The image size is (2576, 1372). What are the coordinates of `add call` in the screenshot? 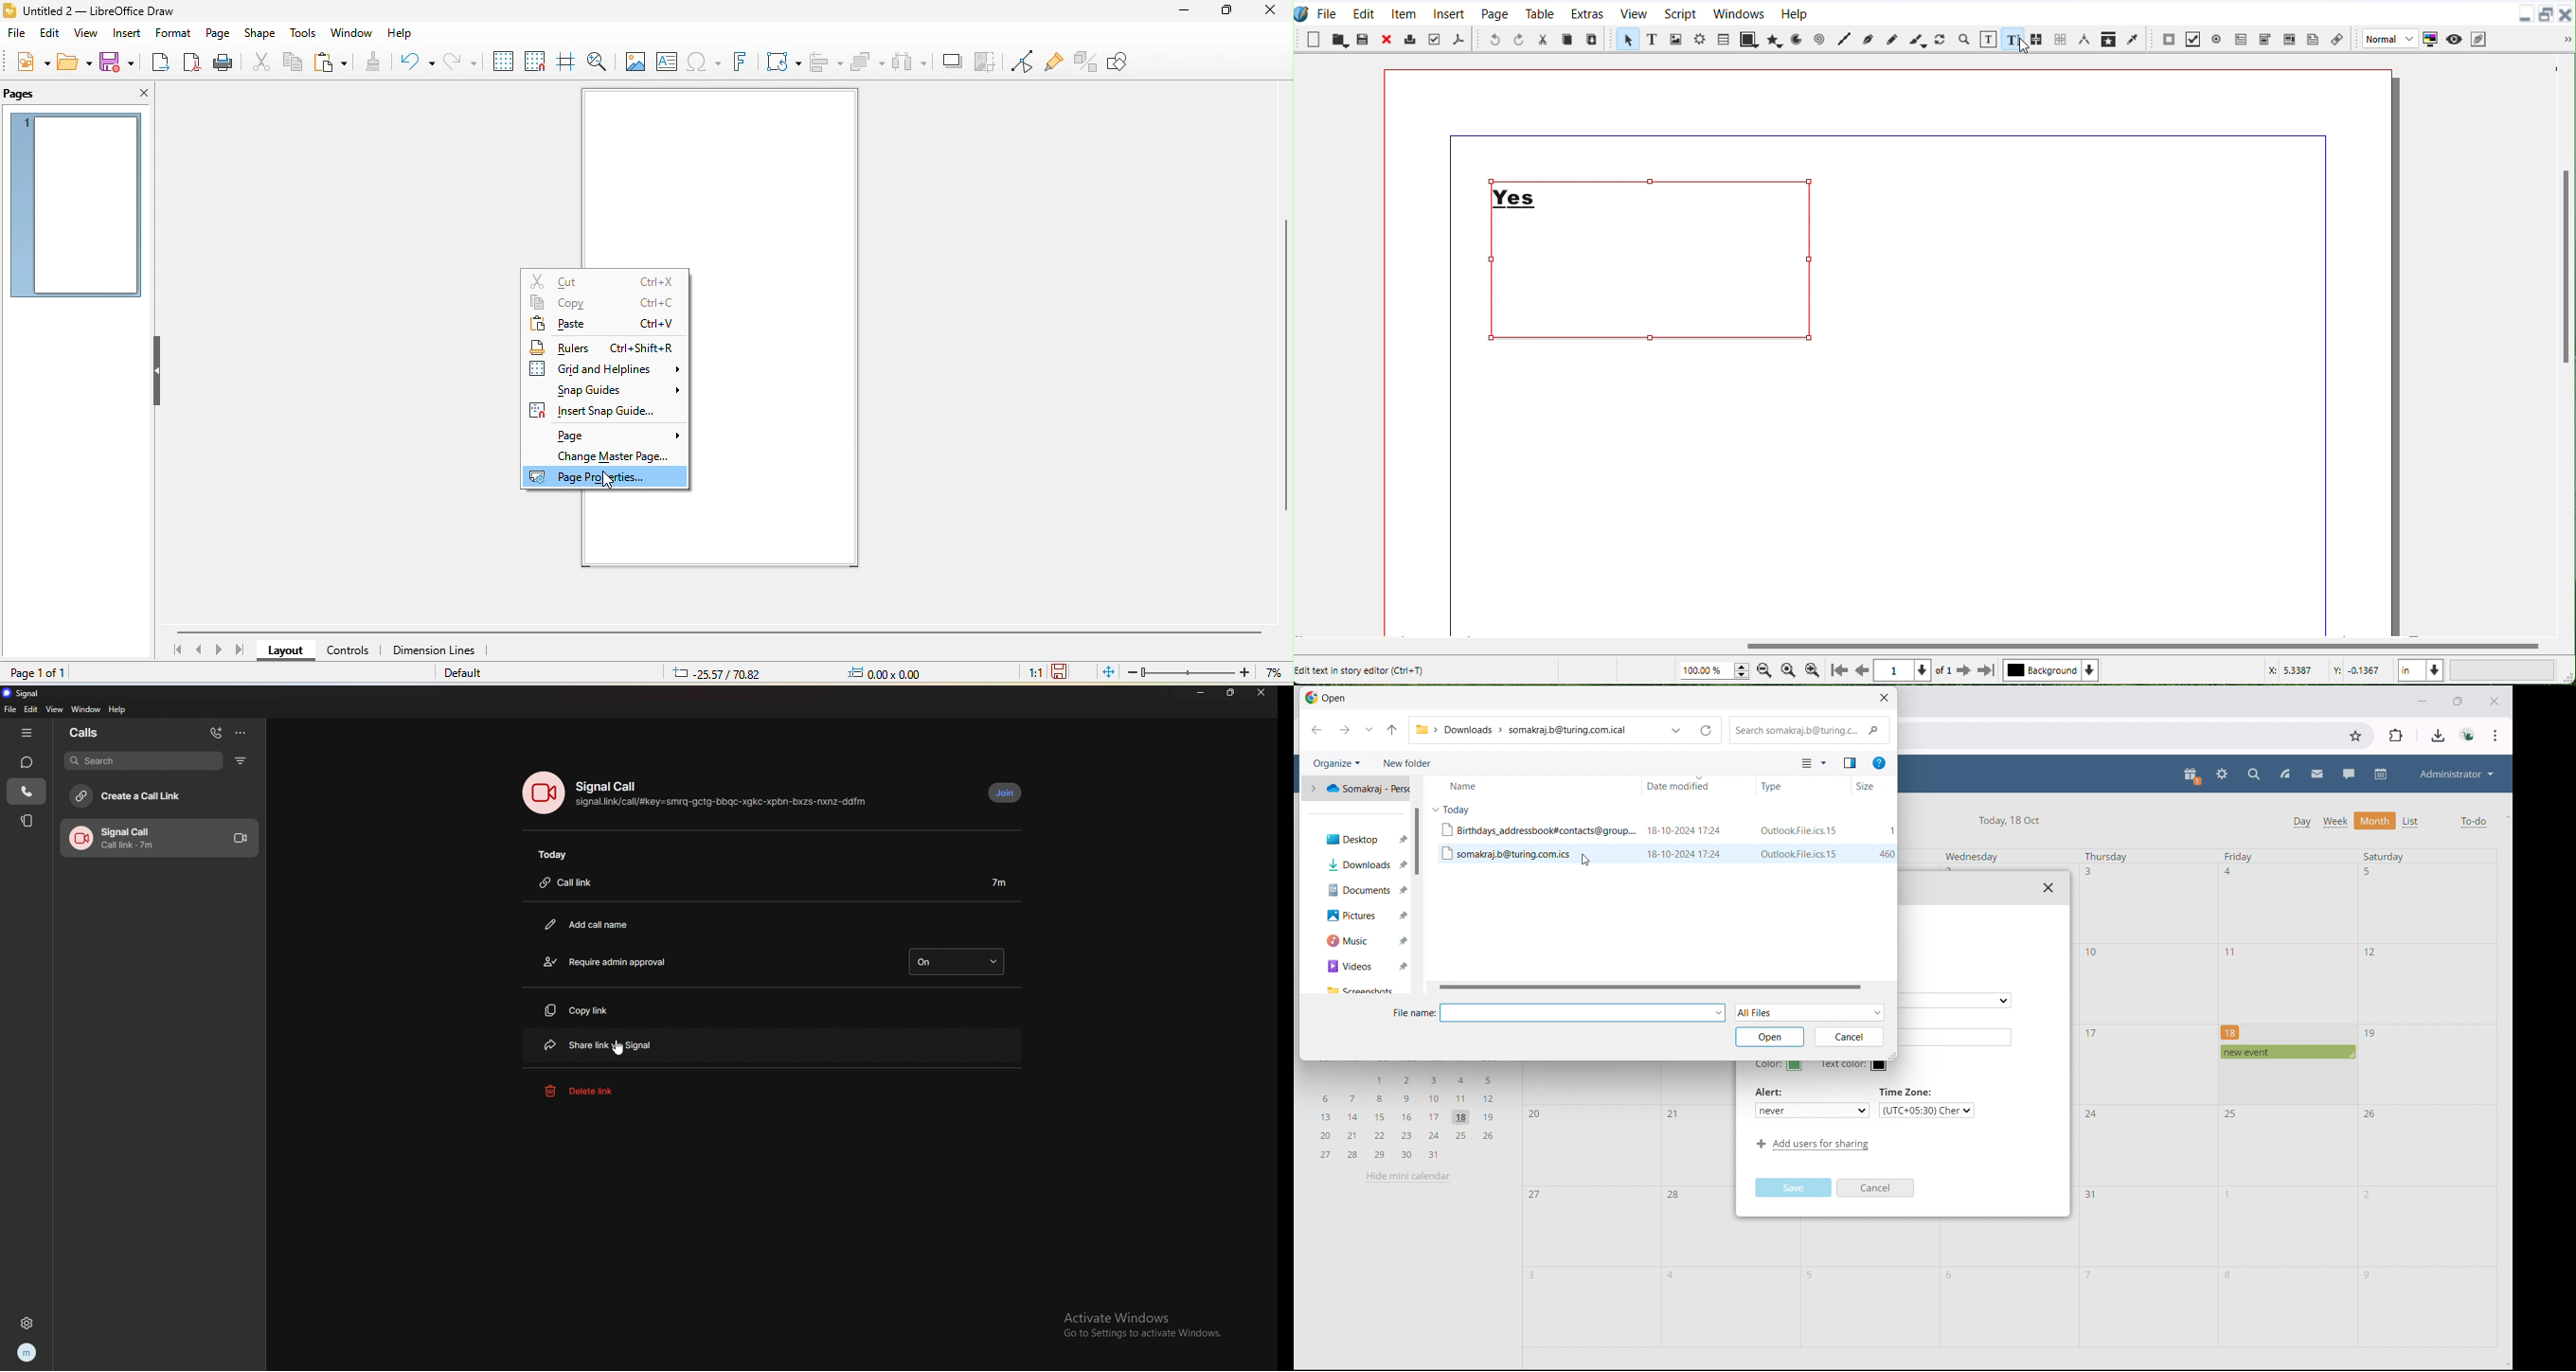 It's located at (216, 732).